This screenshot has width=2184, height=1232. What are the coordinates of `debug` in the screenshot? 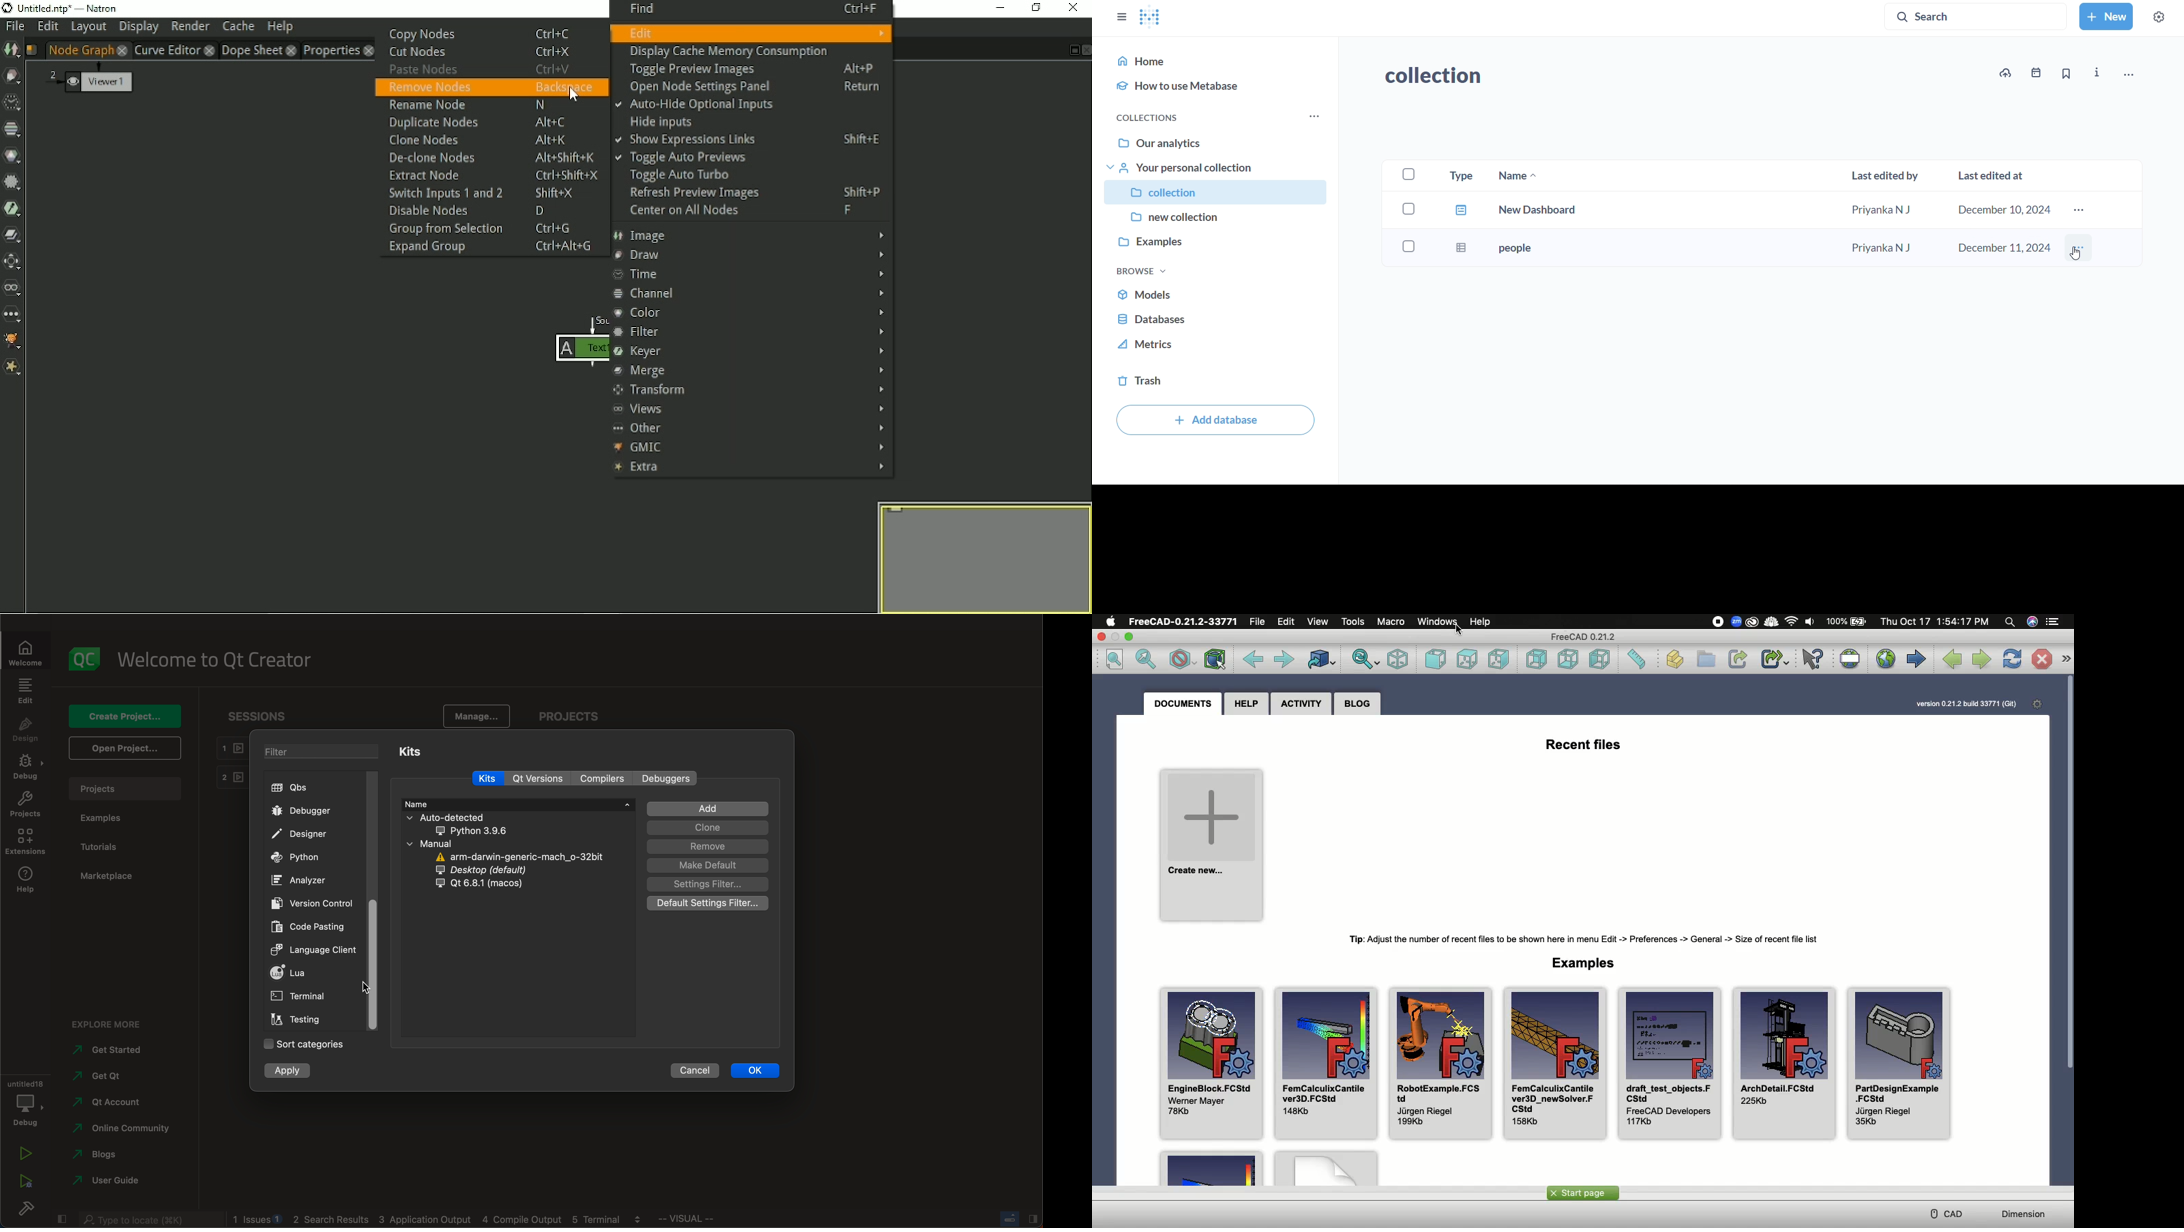 It's located at (26, 1103).